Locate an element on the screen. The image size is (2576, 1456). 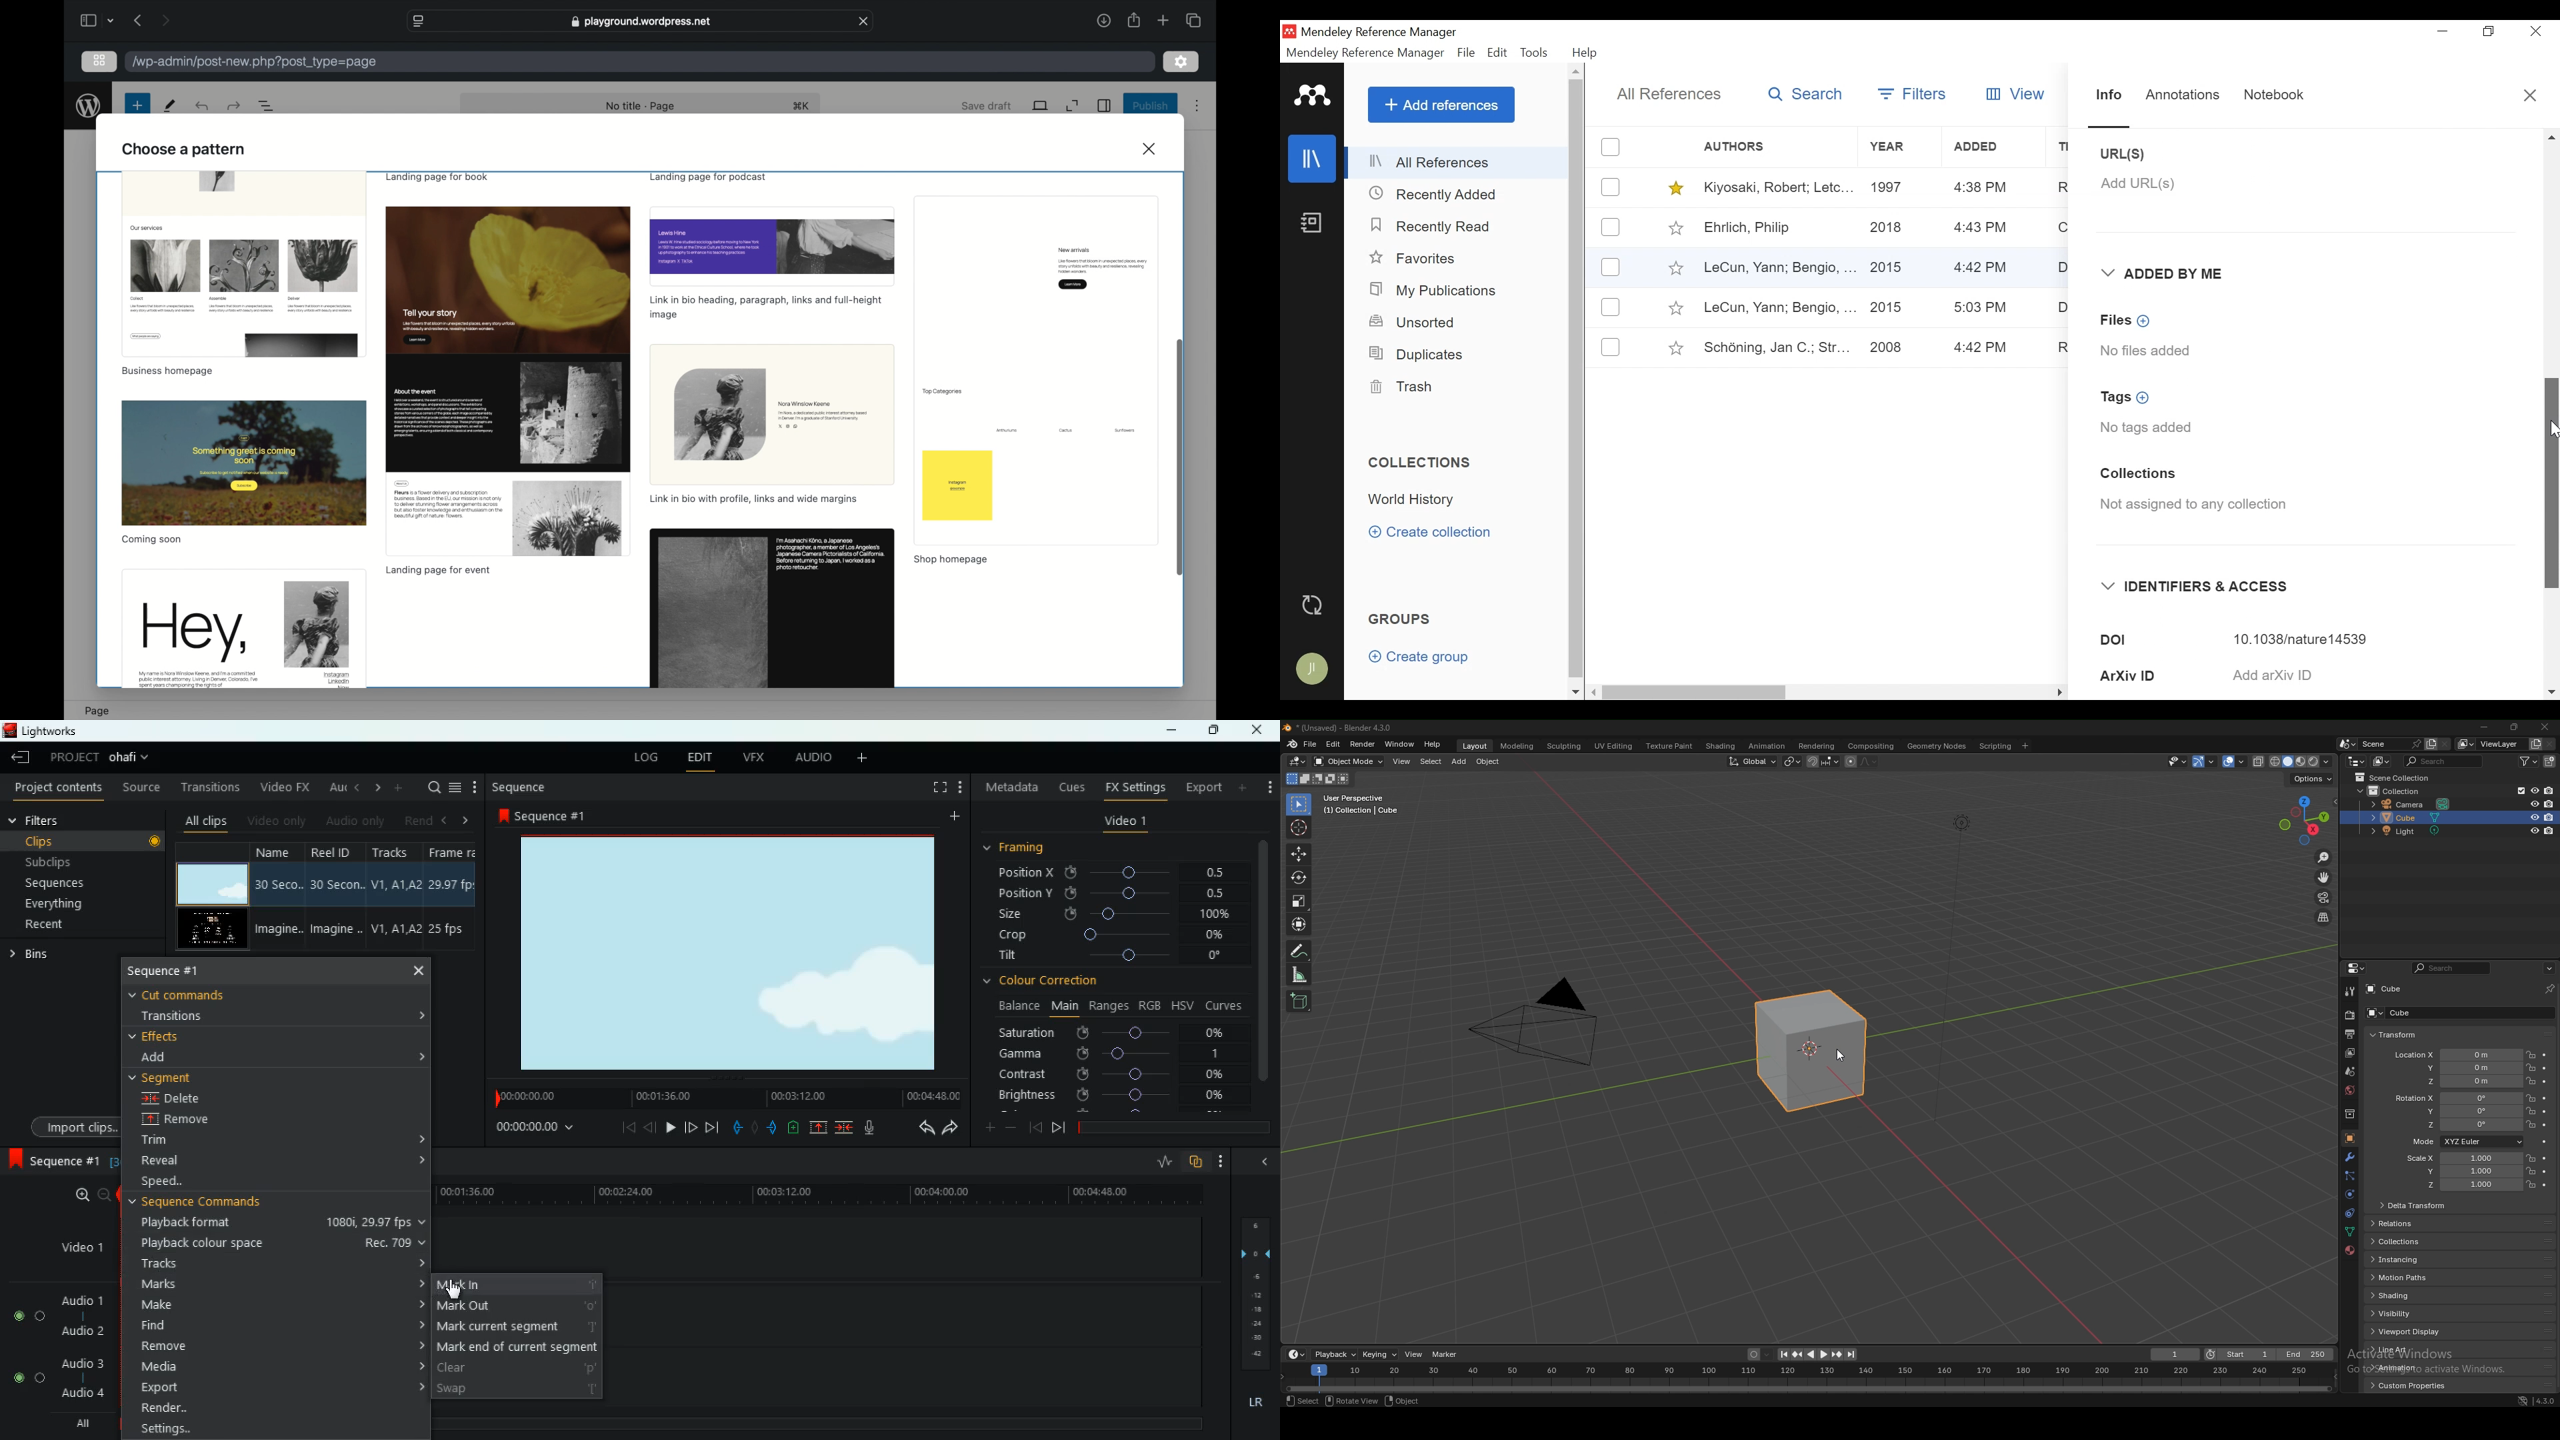
(un)select is located at coordinates (1610, 227).